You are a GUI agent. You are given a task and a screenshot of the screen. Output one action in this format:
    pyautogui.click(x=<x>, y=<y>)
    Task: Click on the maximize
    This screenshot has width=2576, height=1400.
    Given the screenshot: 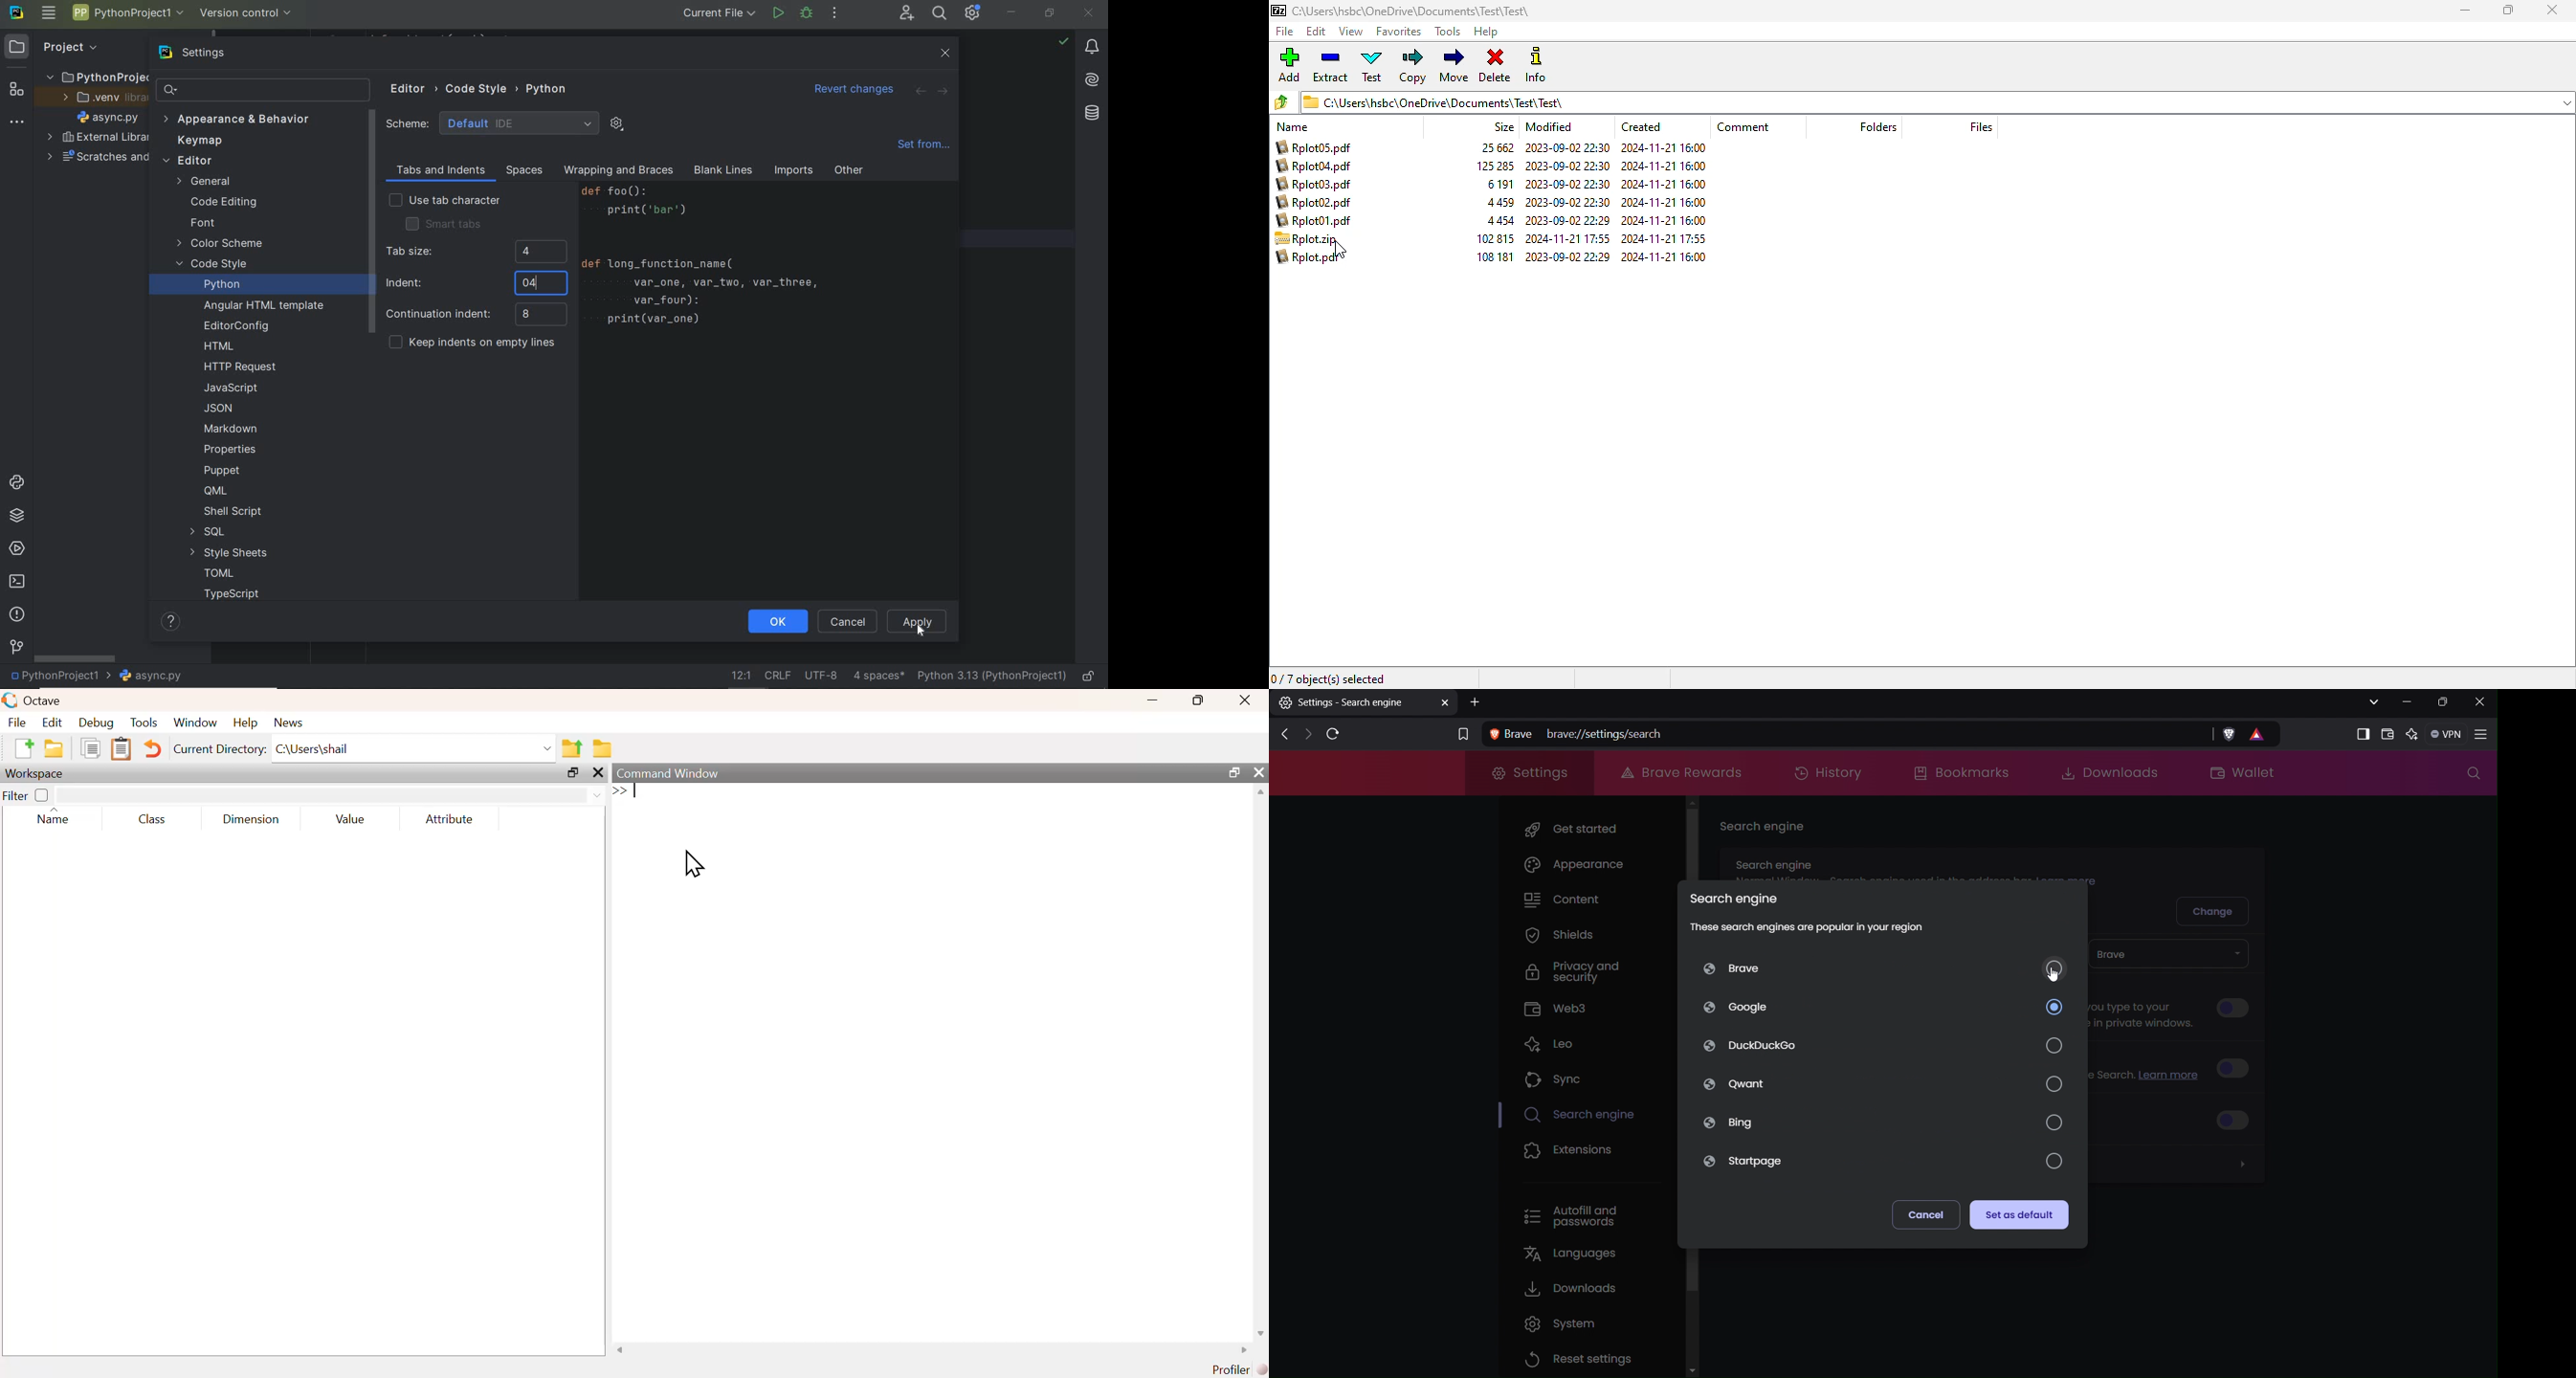 What is the action you would take?
    pyautogui.click(x=1199, y=700)
    